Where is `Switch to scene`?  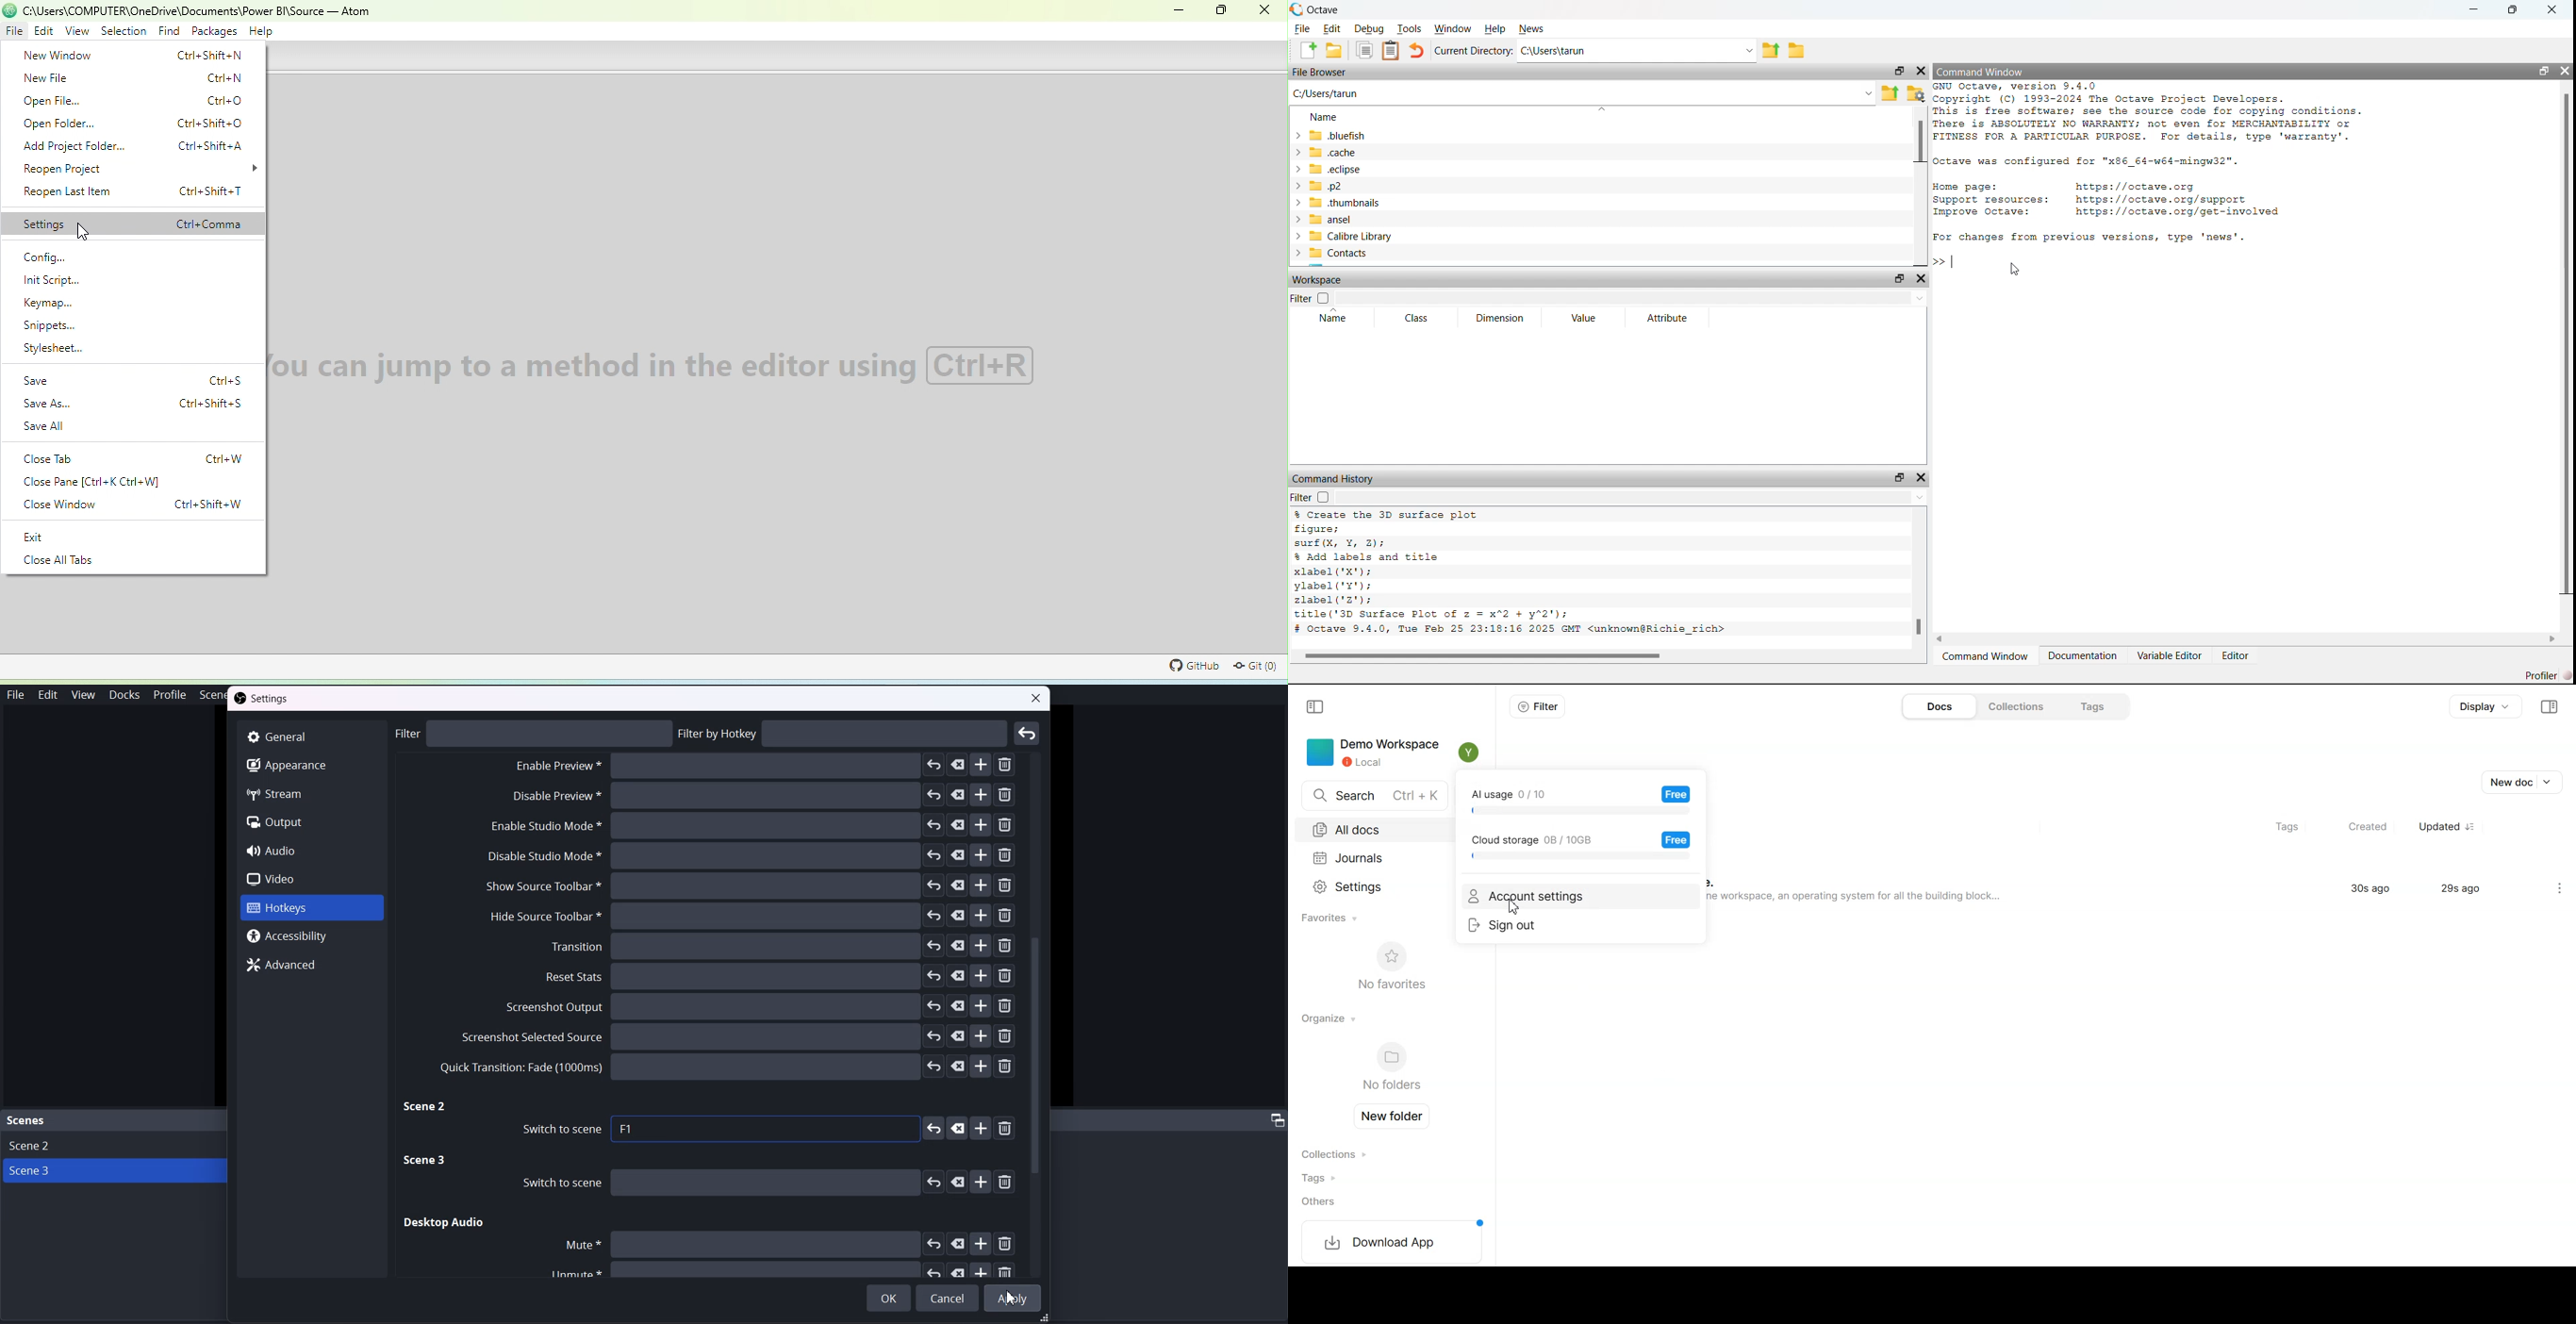
Switch to scene is located at coordinates (759, 1183).